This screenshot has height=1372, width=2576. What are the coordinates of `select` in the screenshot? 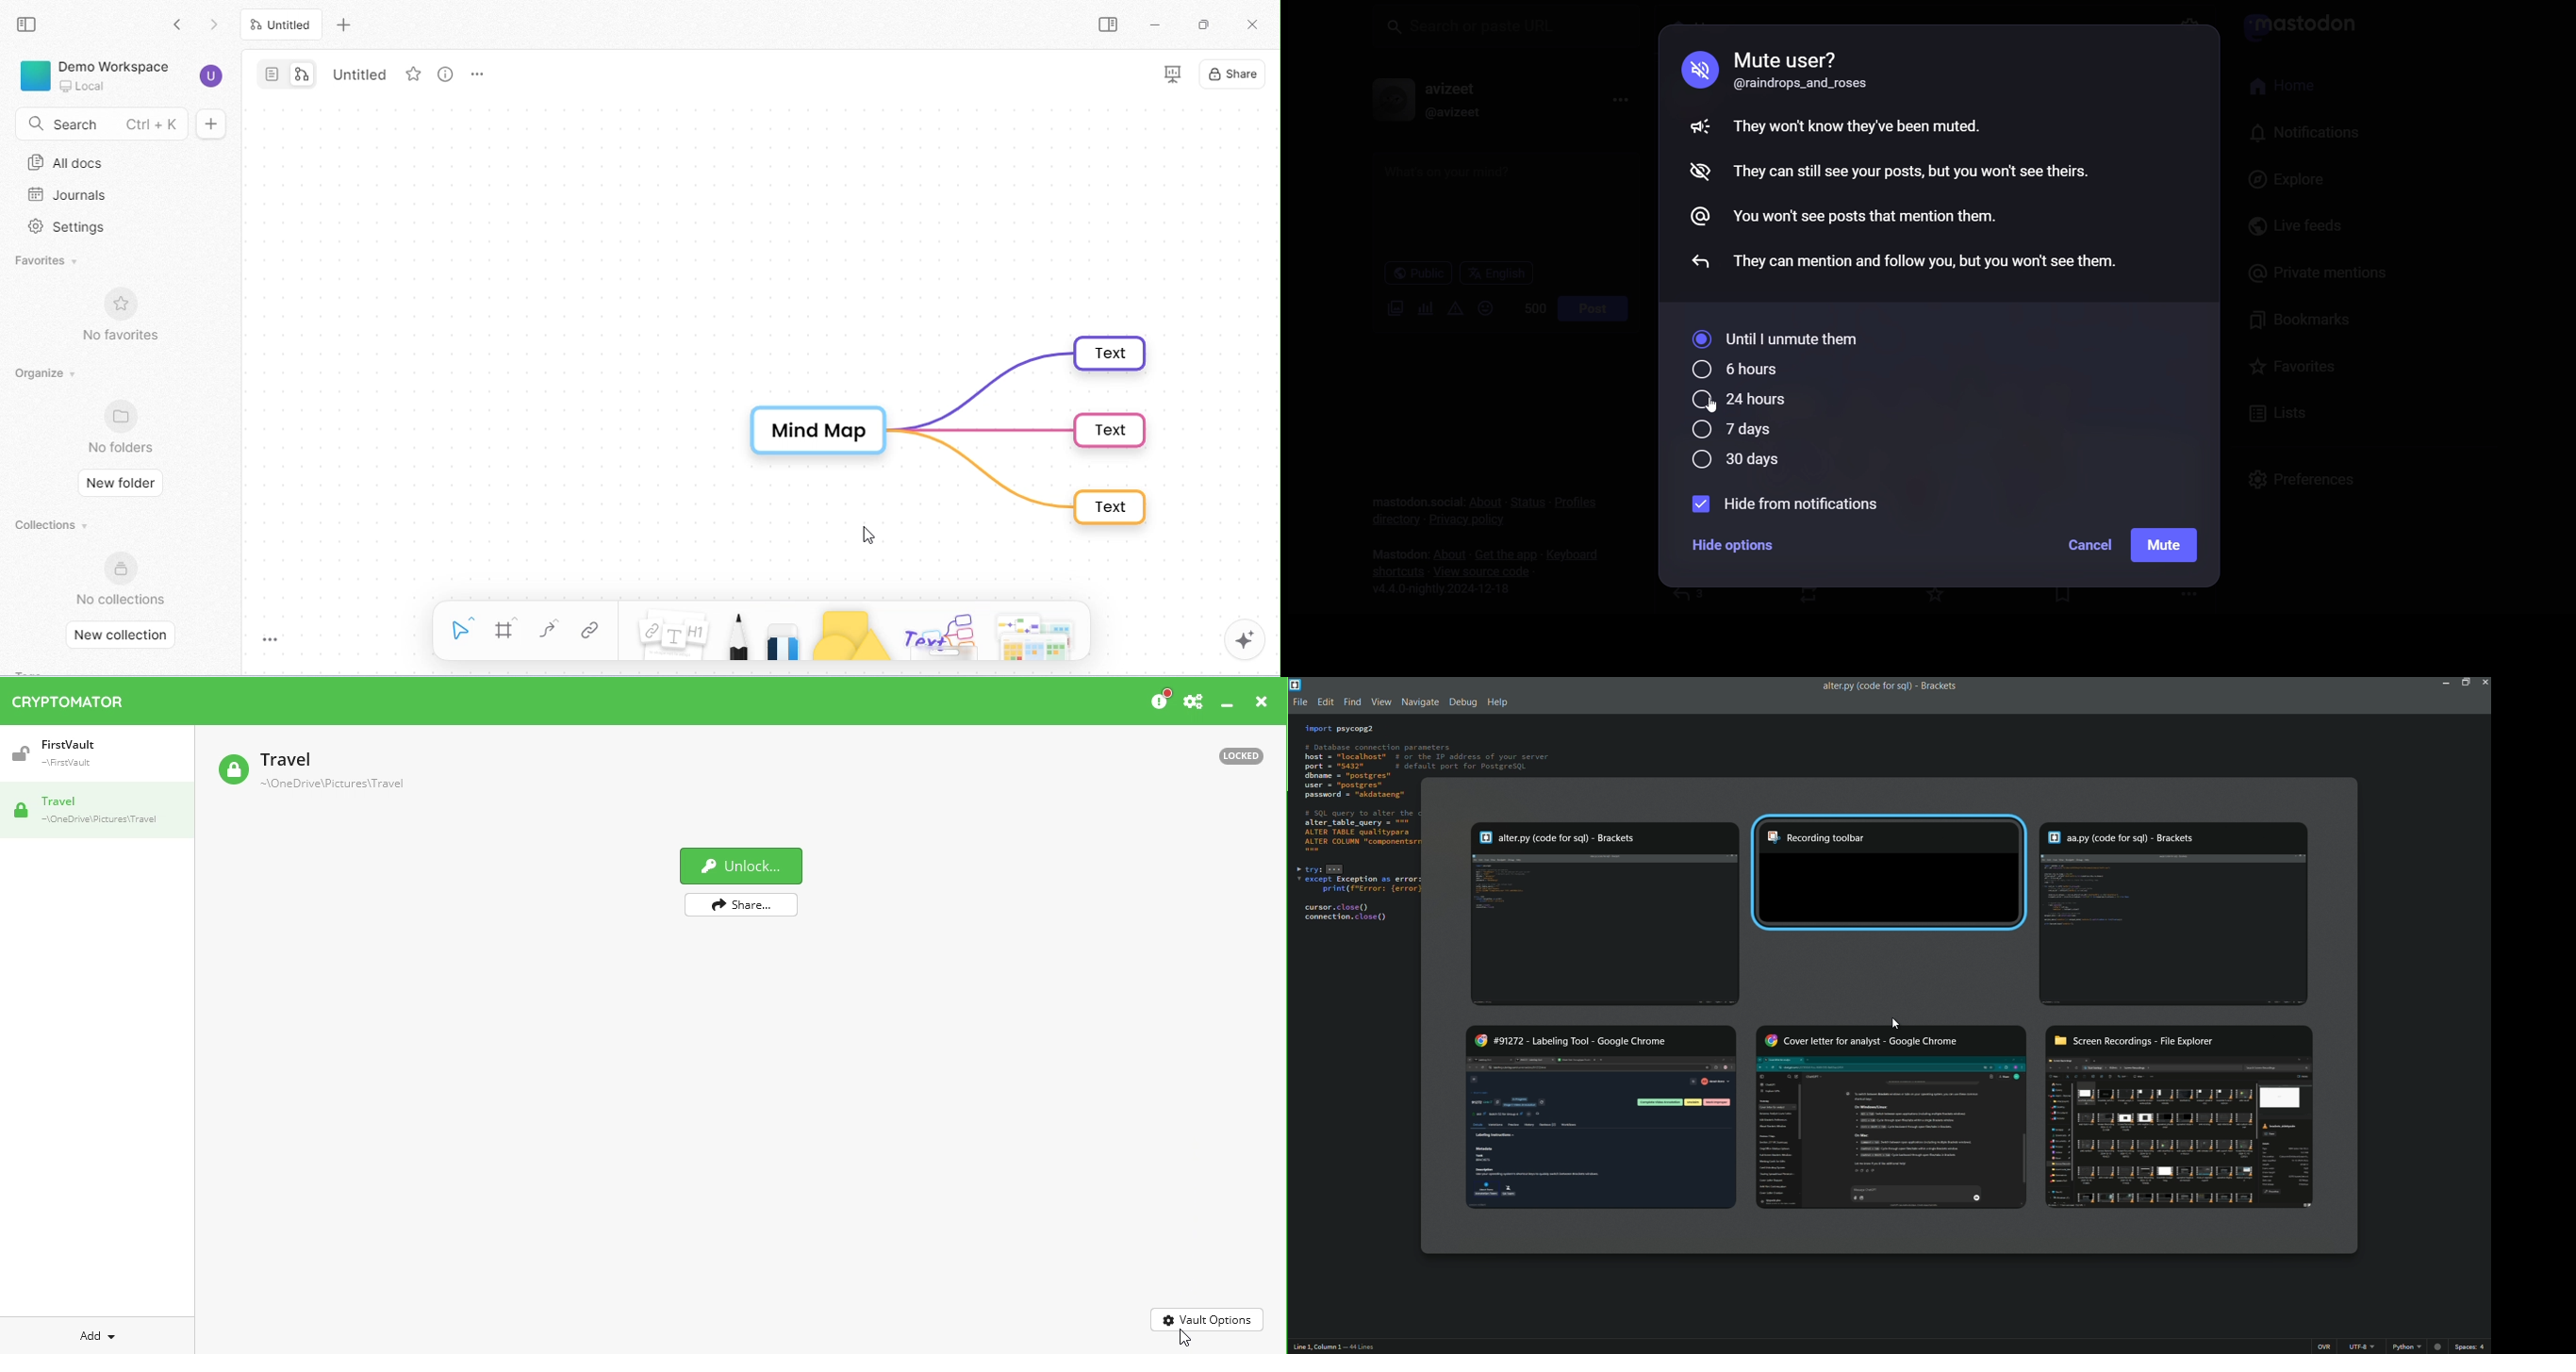 It's located at (461, 627).